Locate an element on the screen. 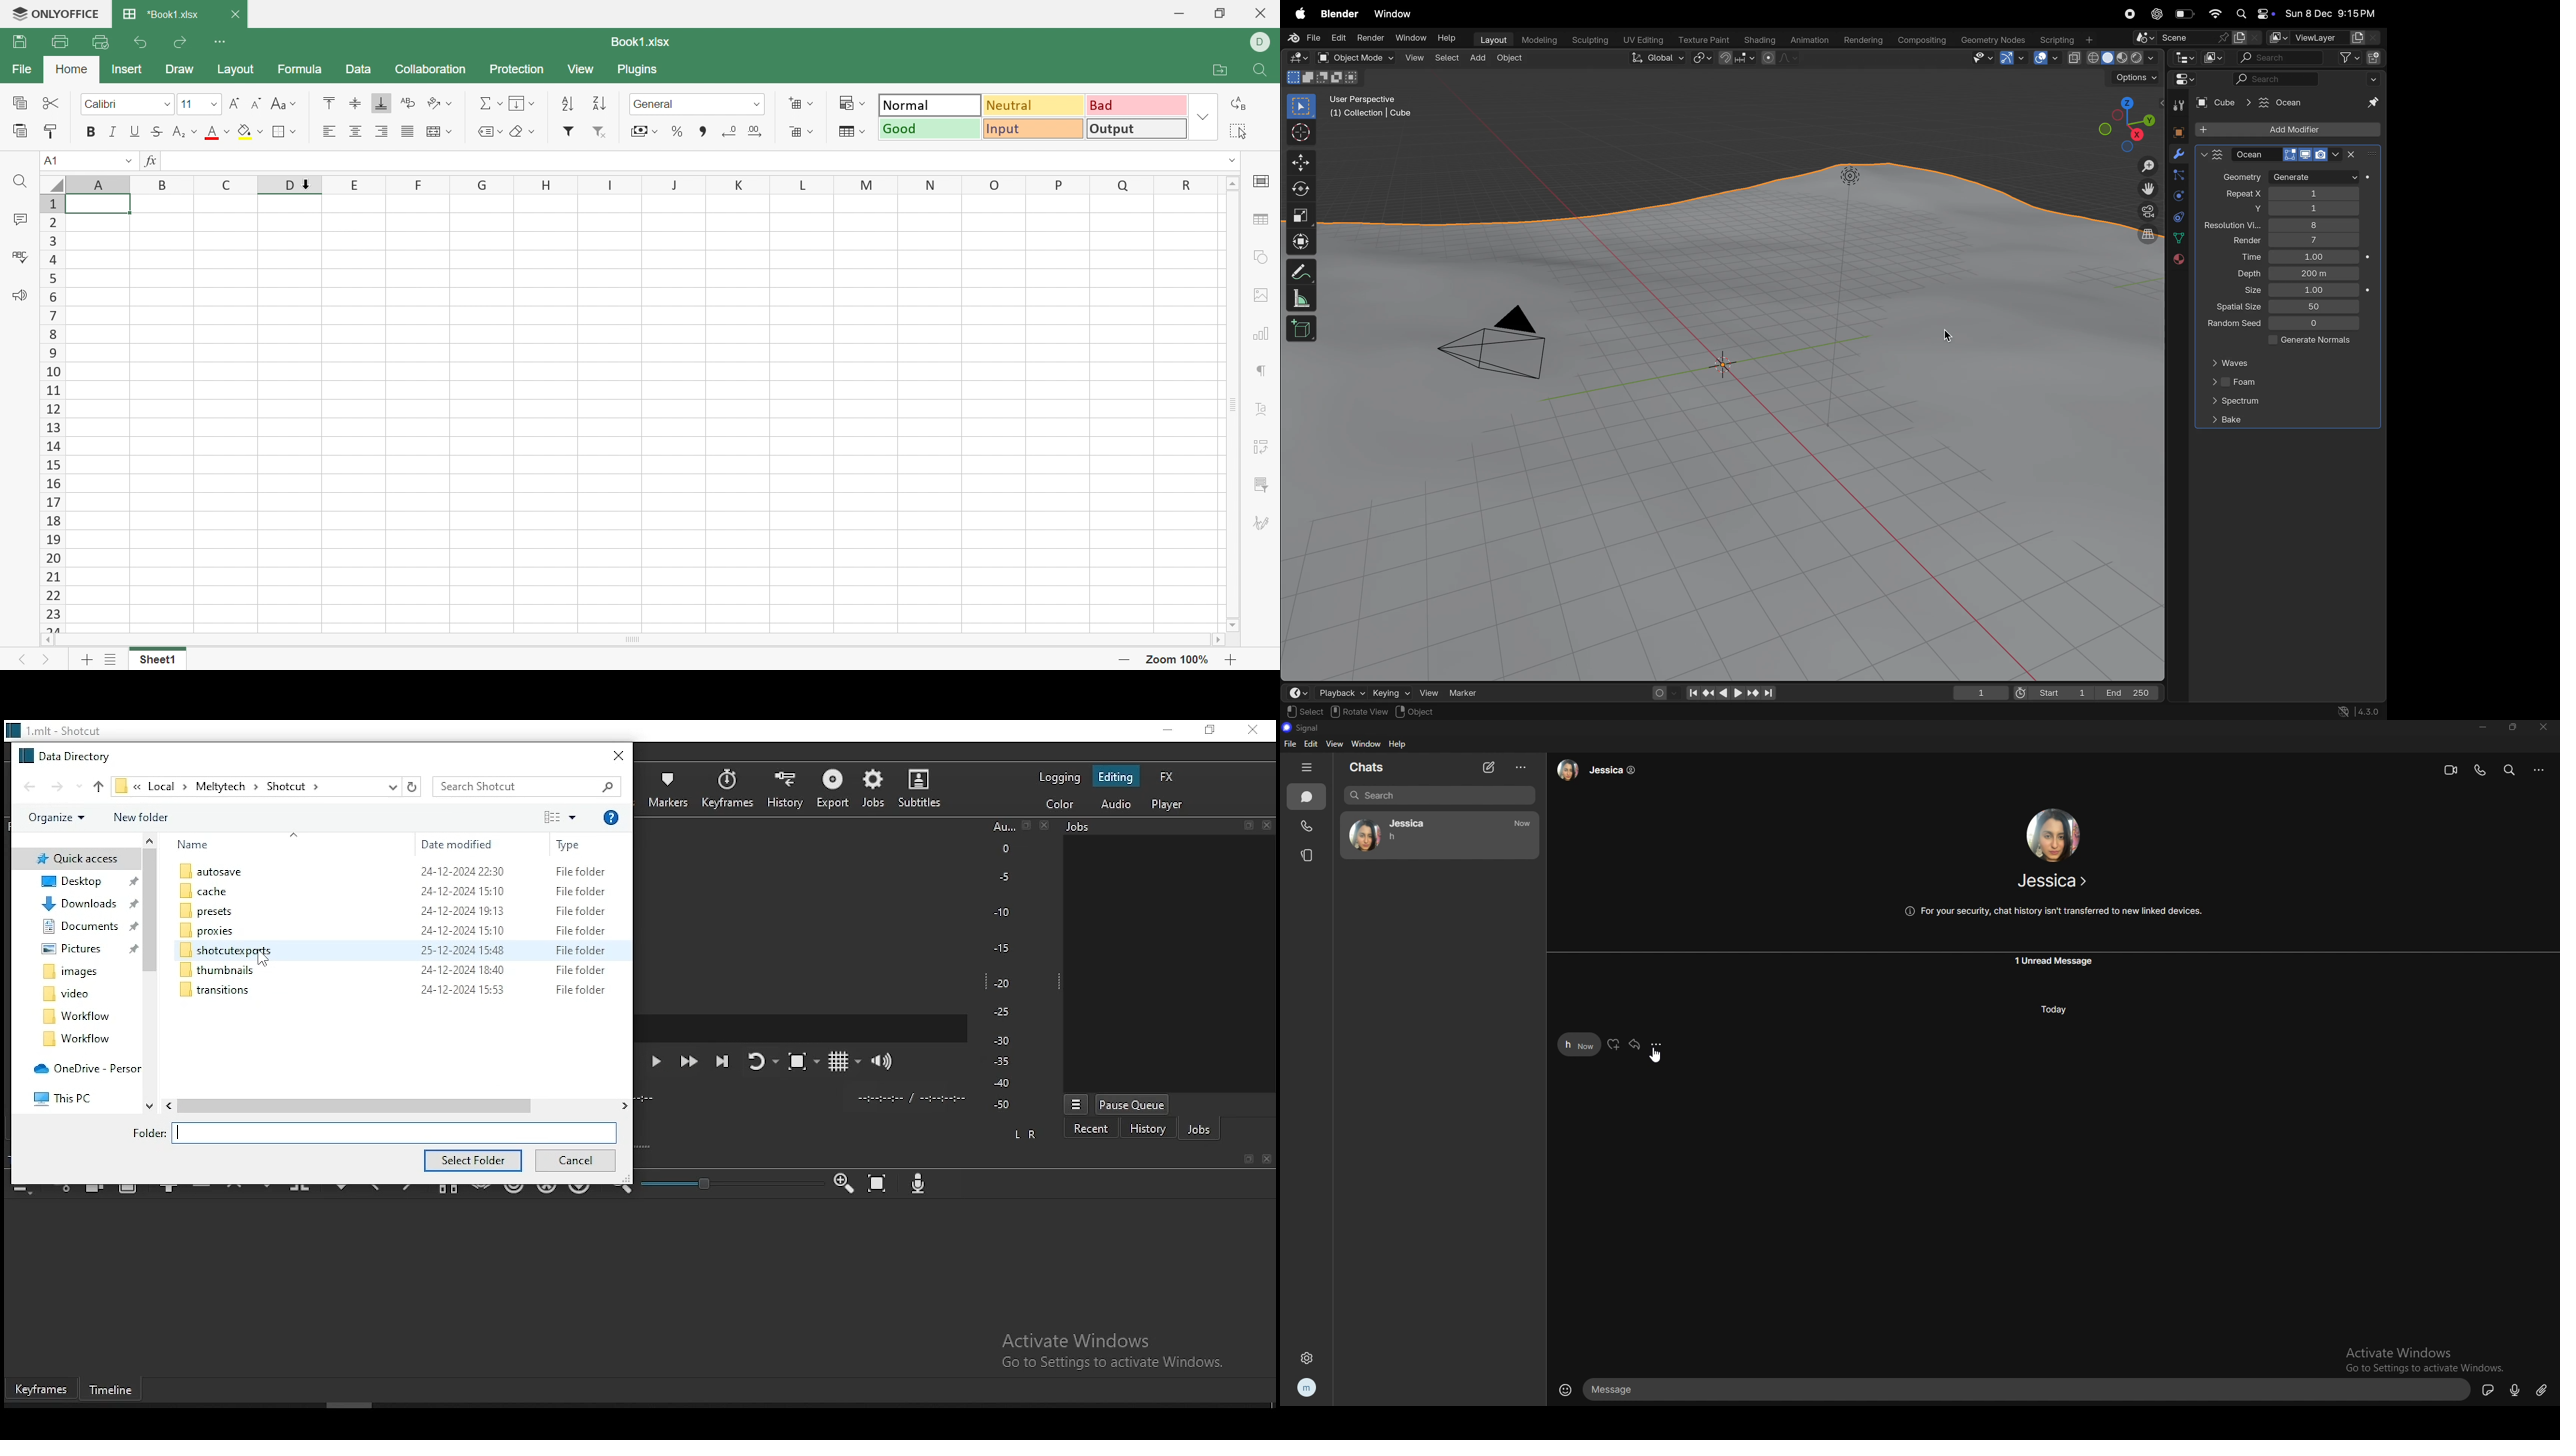 The height and width of the screenshot is (1456, 2576). Sheet1 is located at coordinates (159, 661).